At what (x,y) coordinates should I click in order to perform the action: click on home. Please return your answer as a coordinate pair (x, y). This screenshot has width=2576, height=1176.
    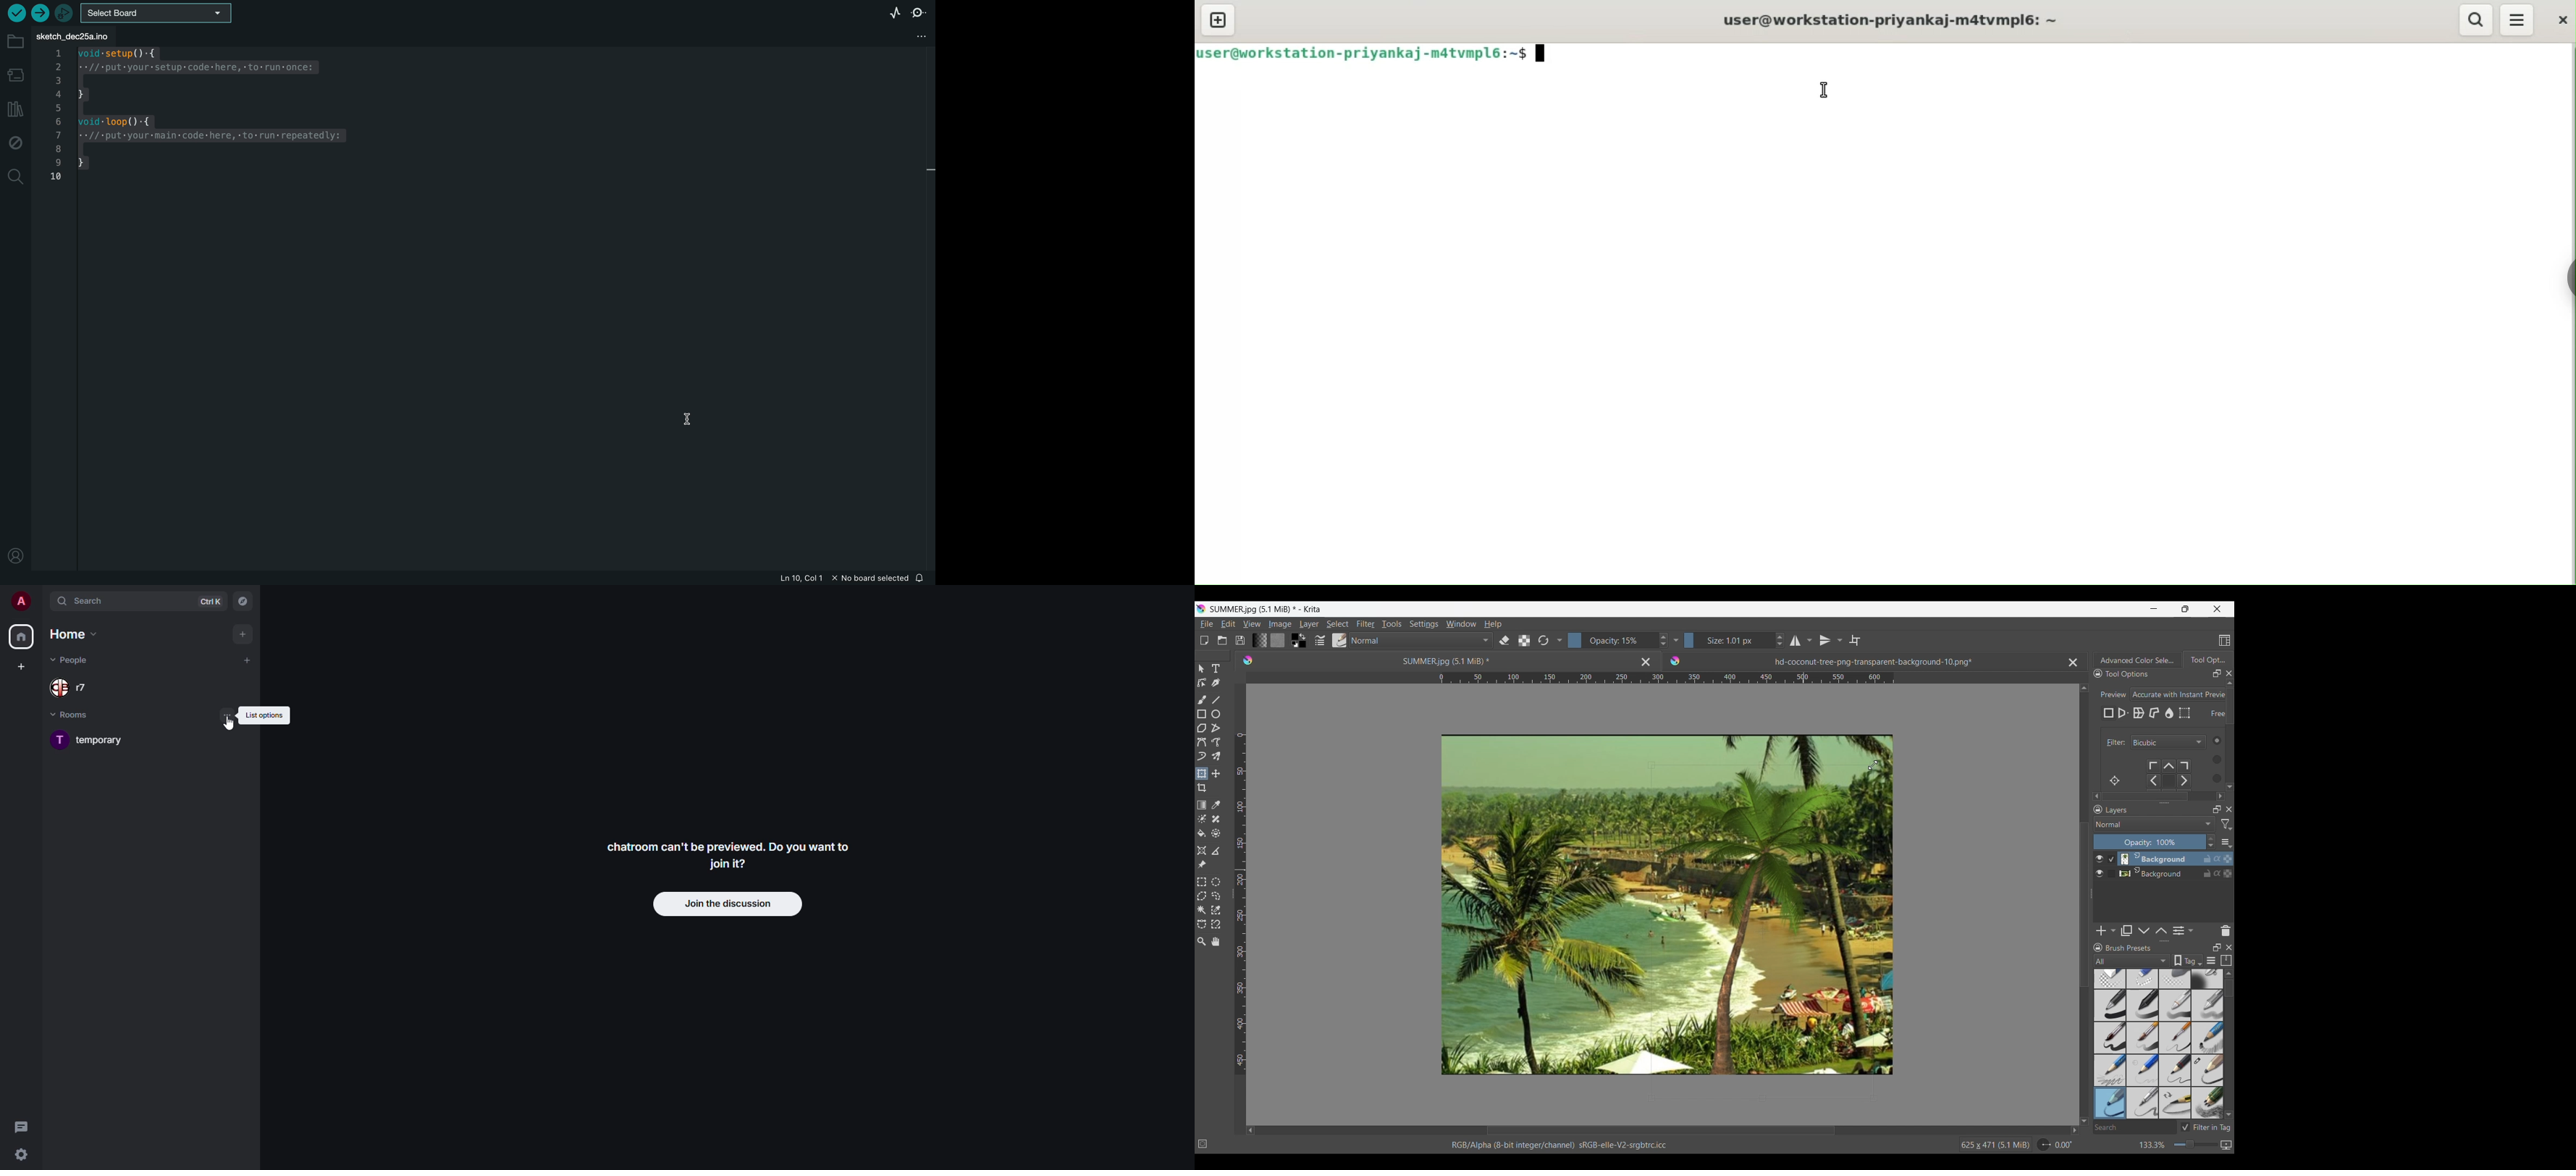
    Looking at the image, I should click on (76, 634).